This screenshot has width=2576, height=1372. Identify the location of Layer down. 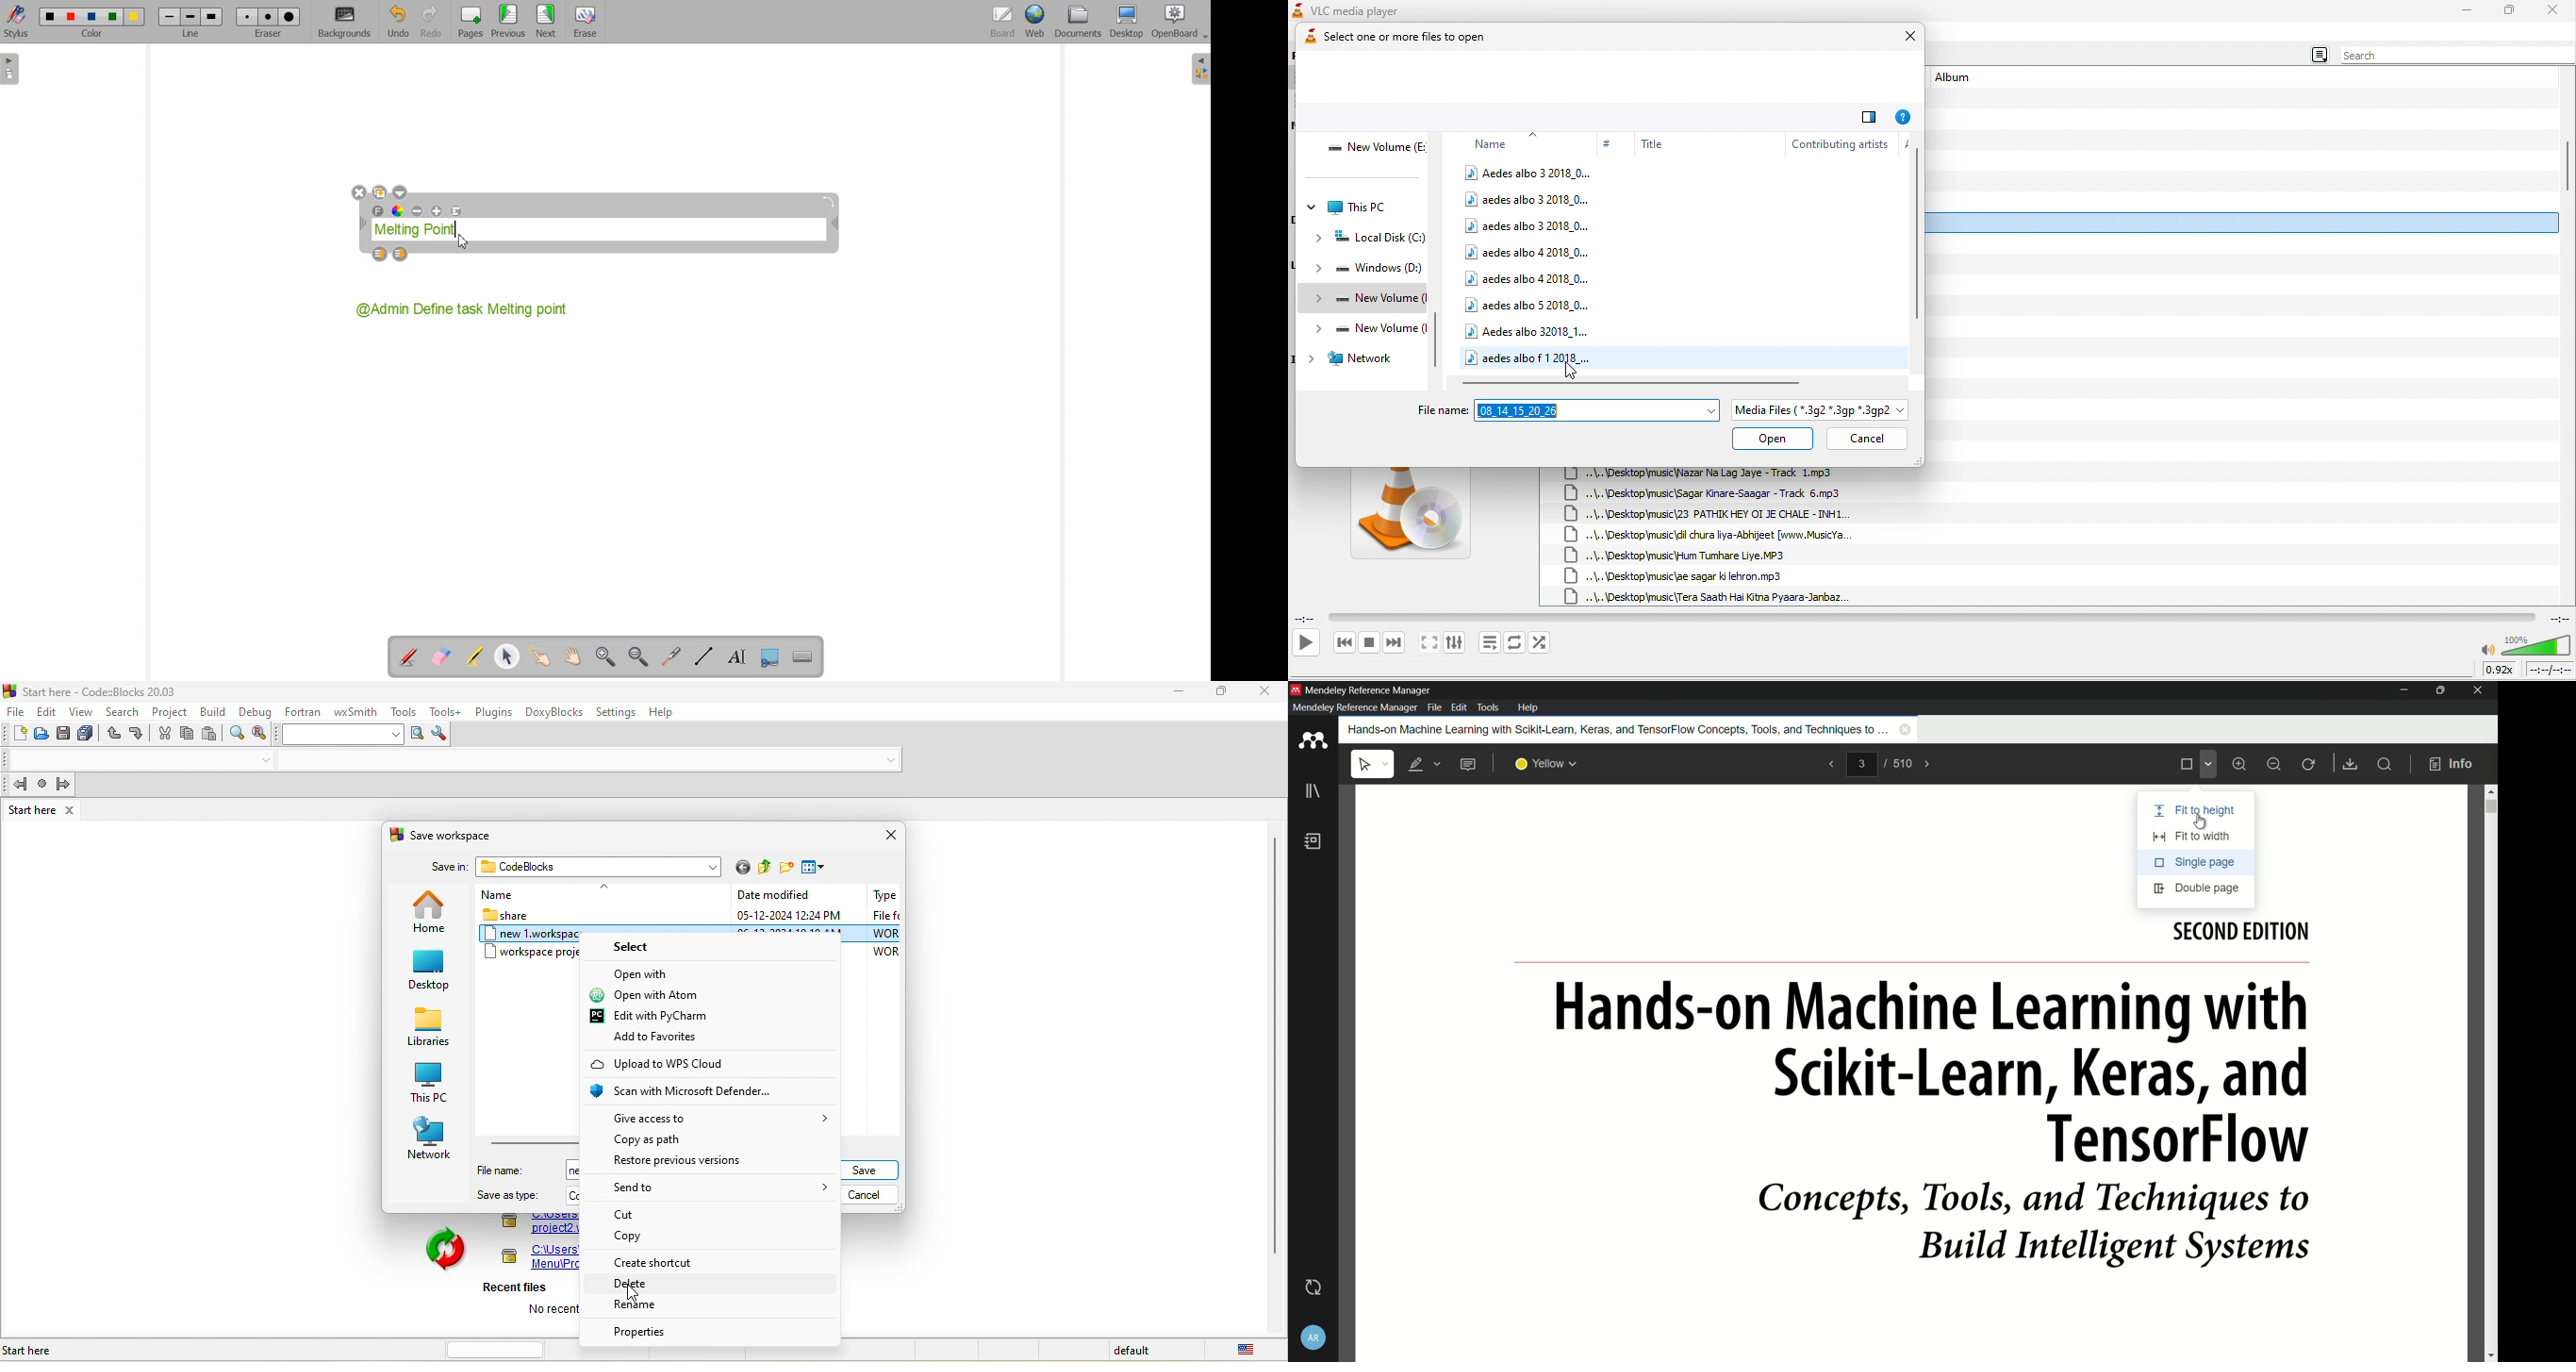
(401, 255).